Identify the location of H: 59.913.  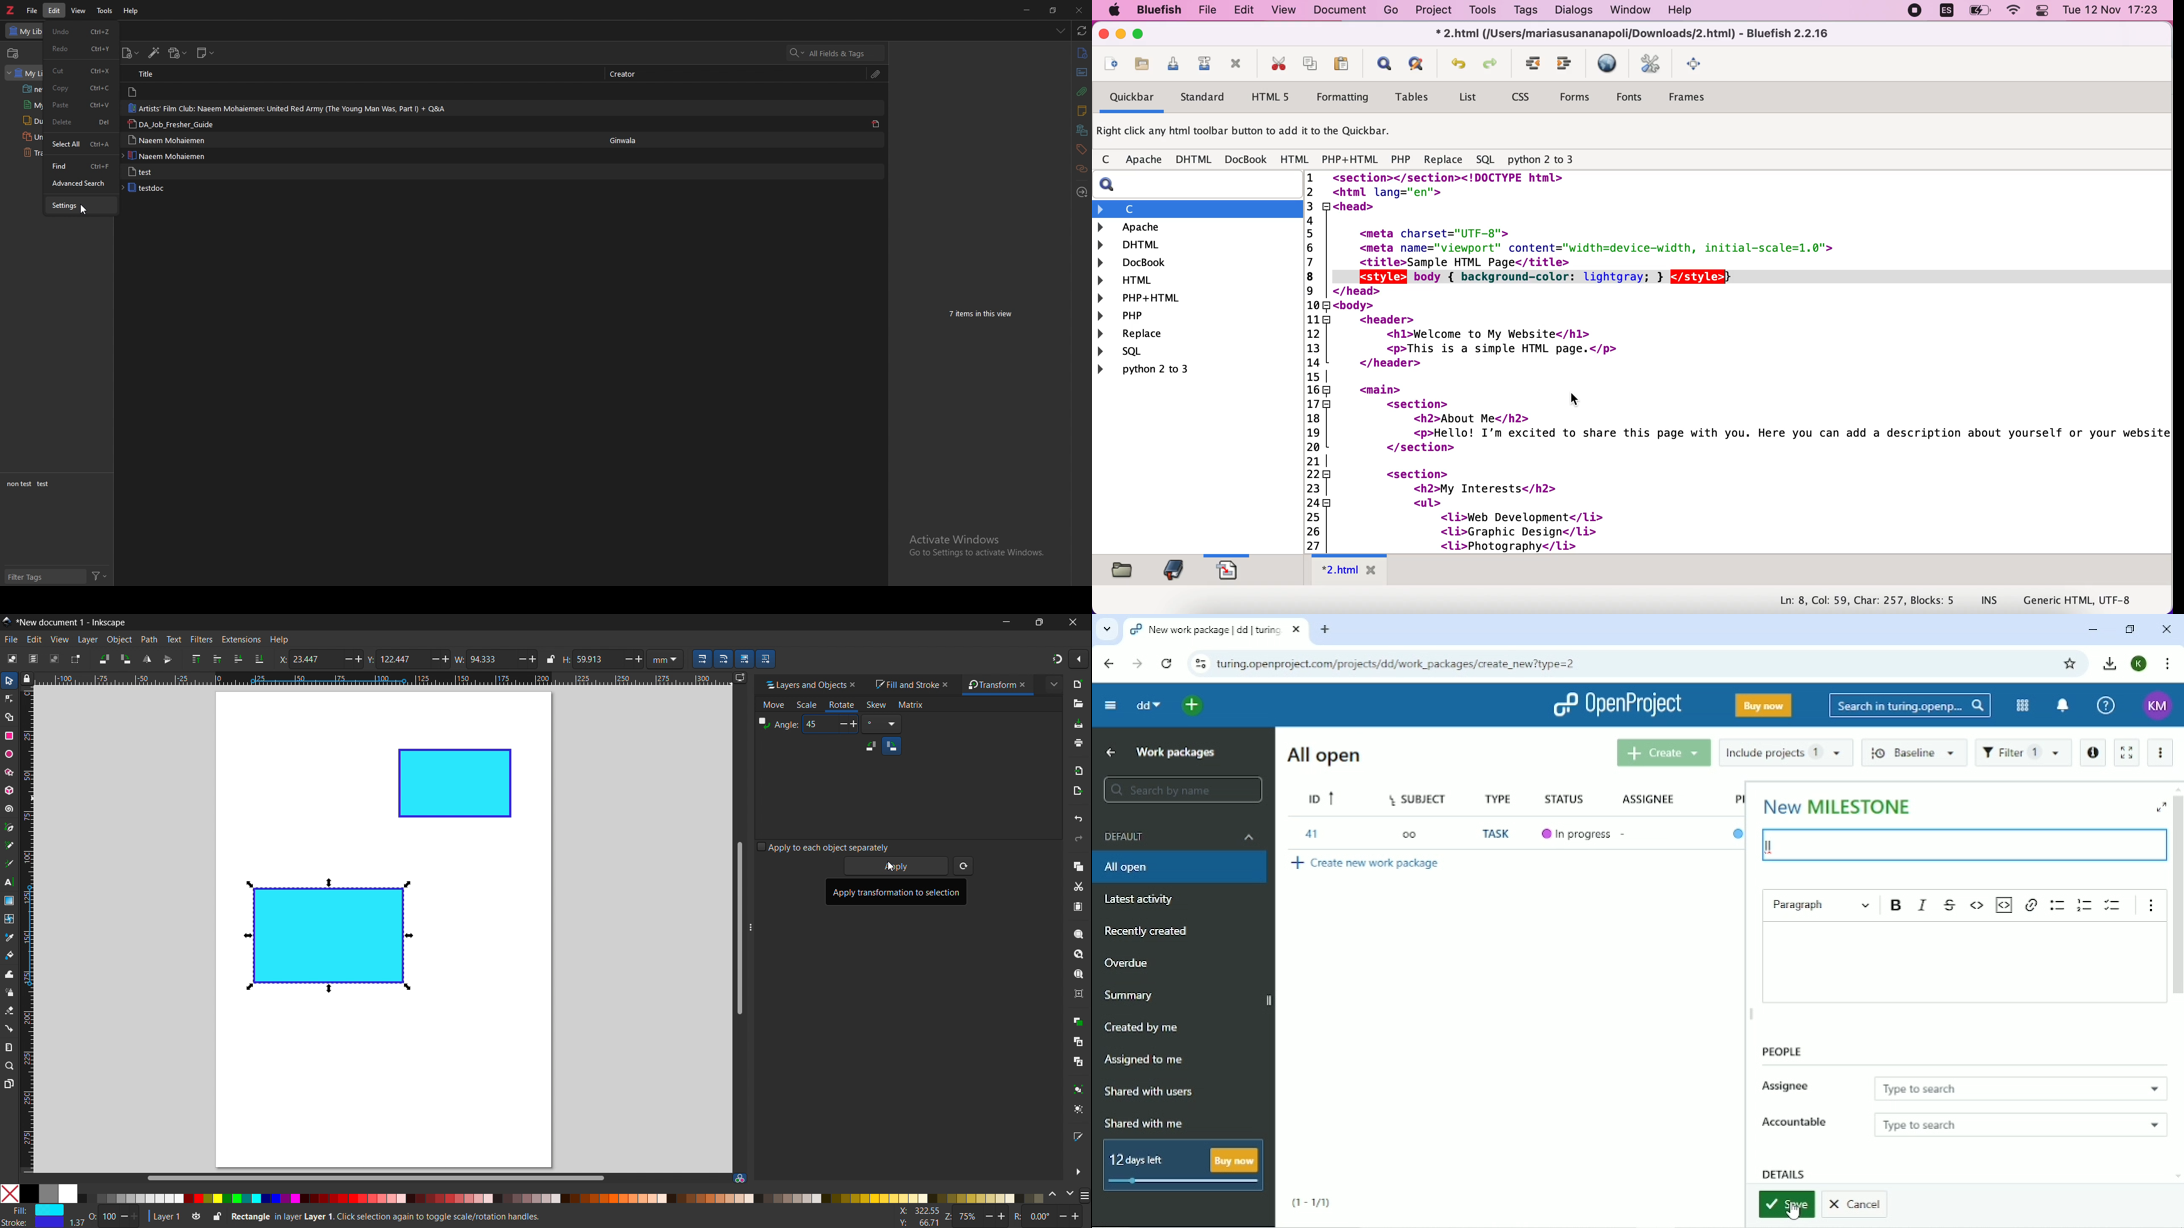
(586, 659).